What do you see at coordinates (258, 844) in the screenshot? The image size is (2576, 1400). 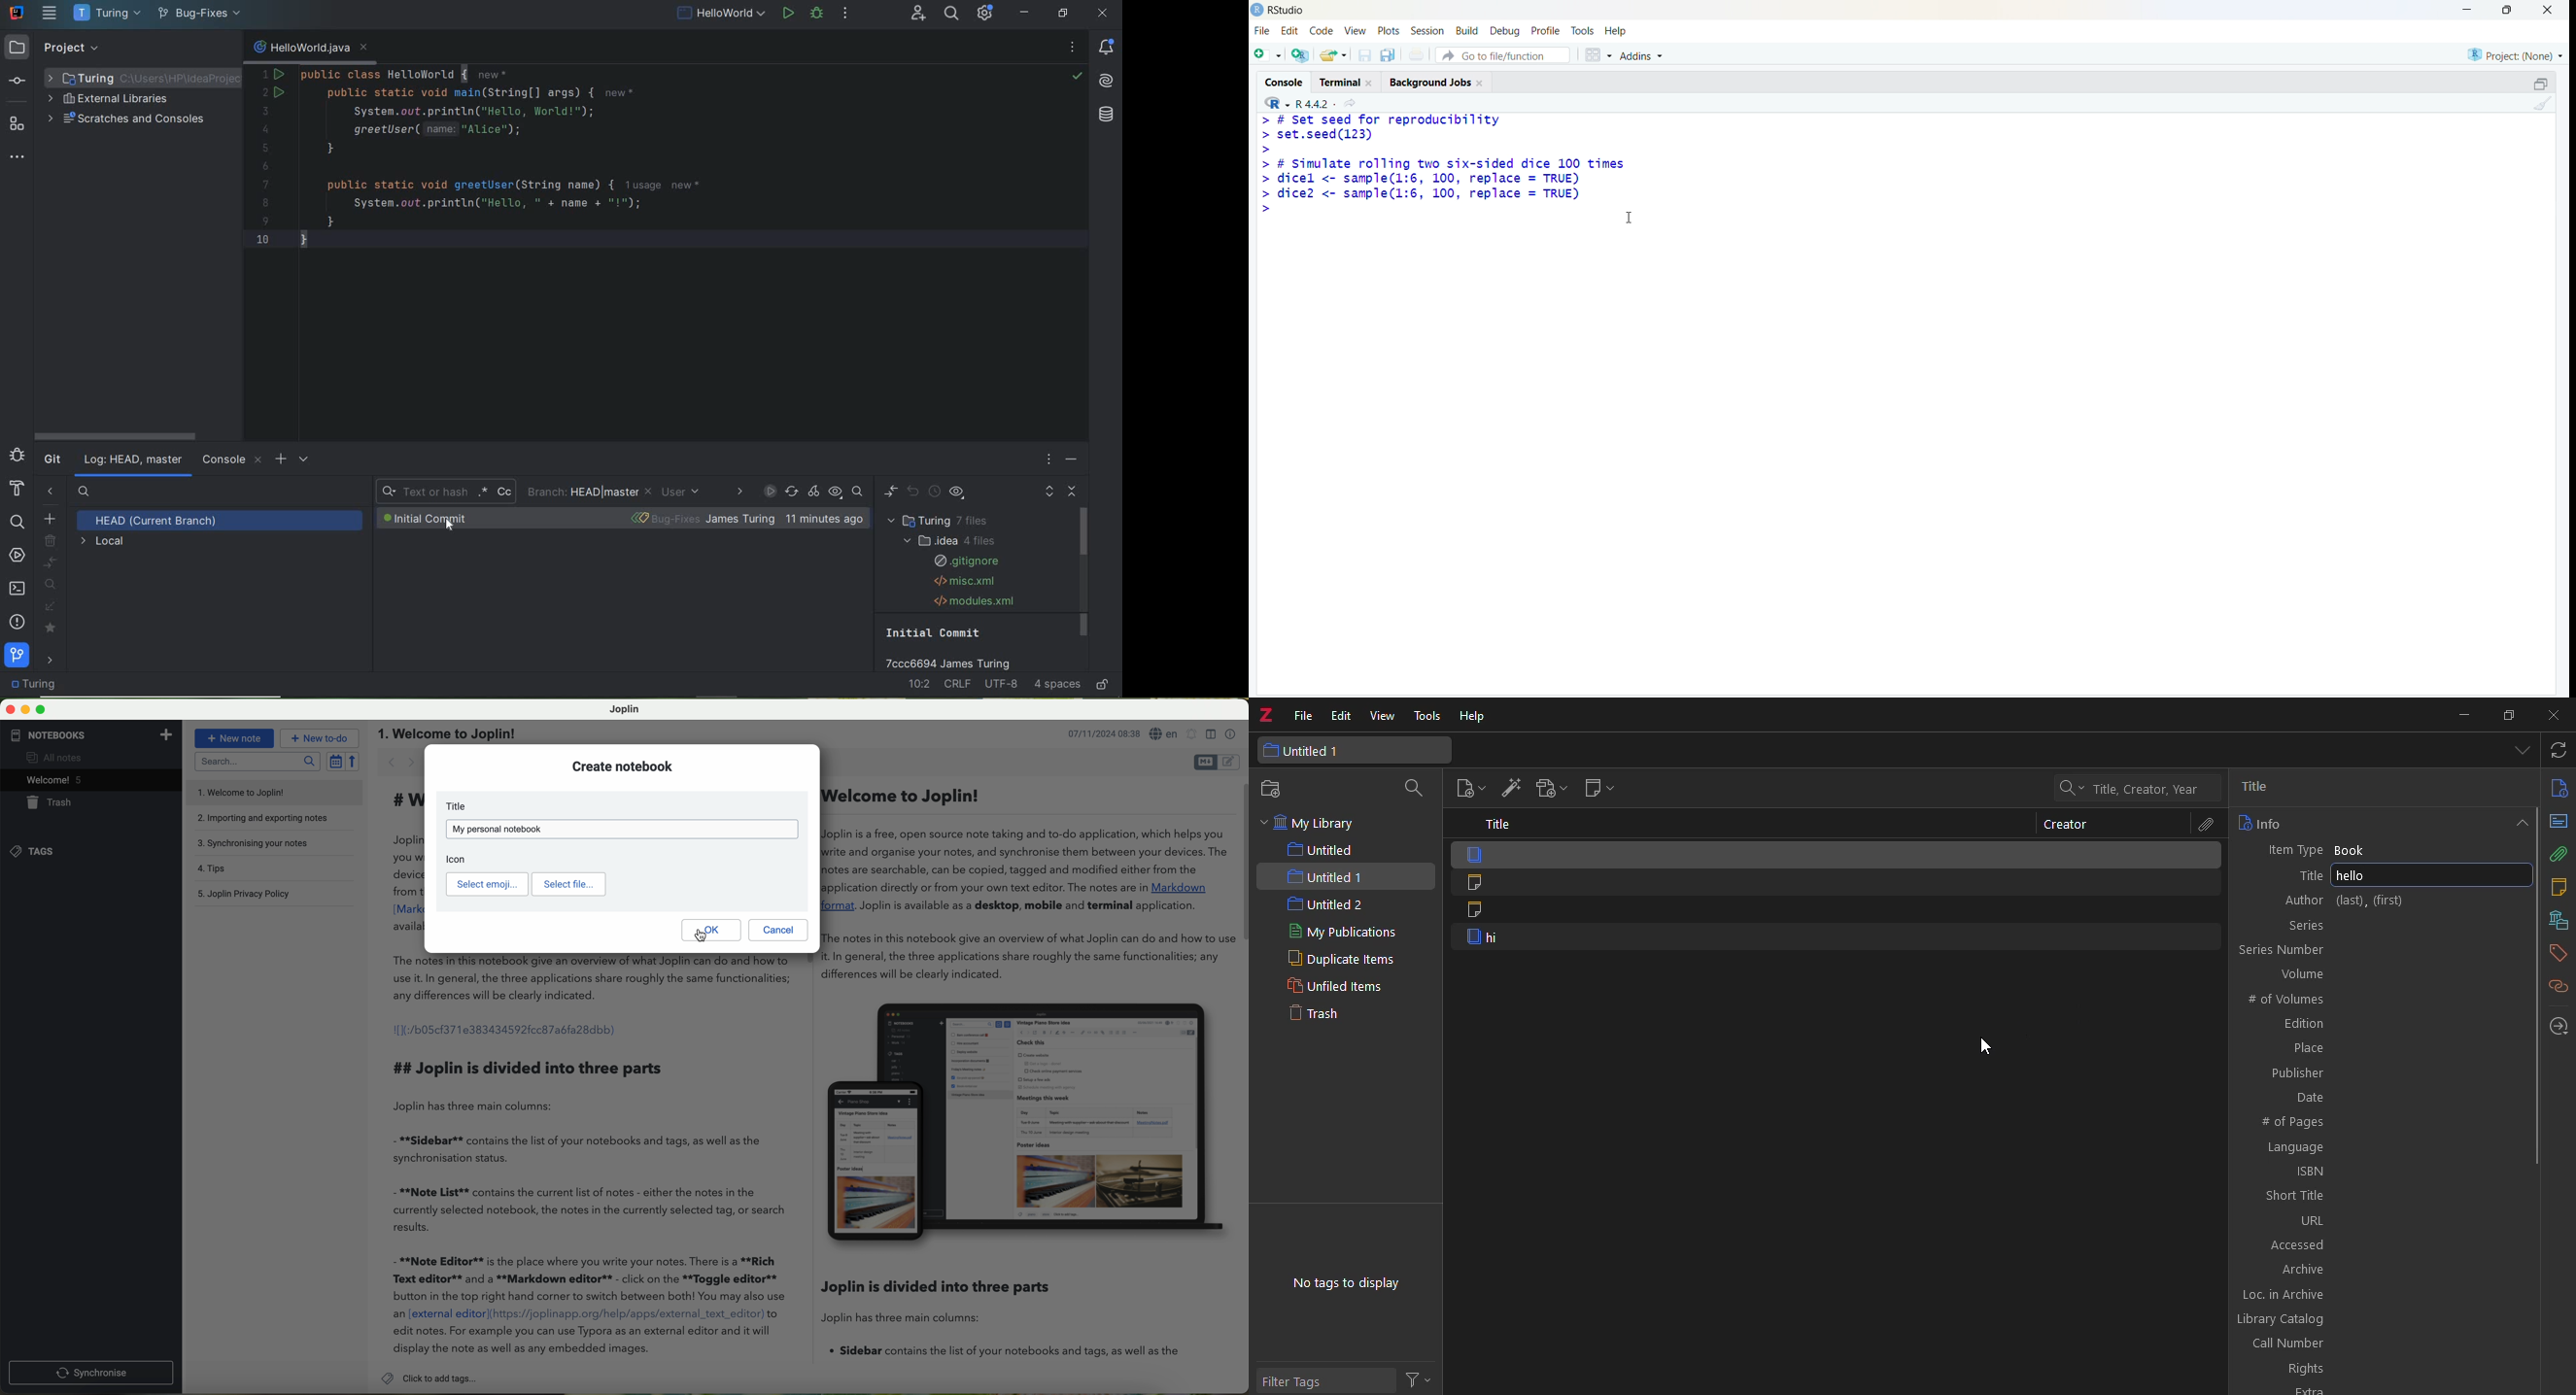 I see `synchronising your notes` at bounding box center [258, 844].